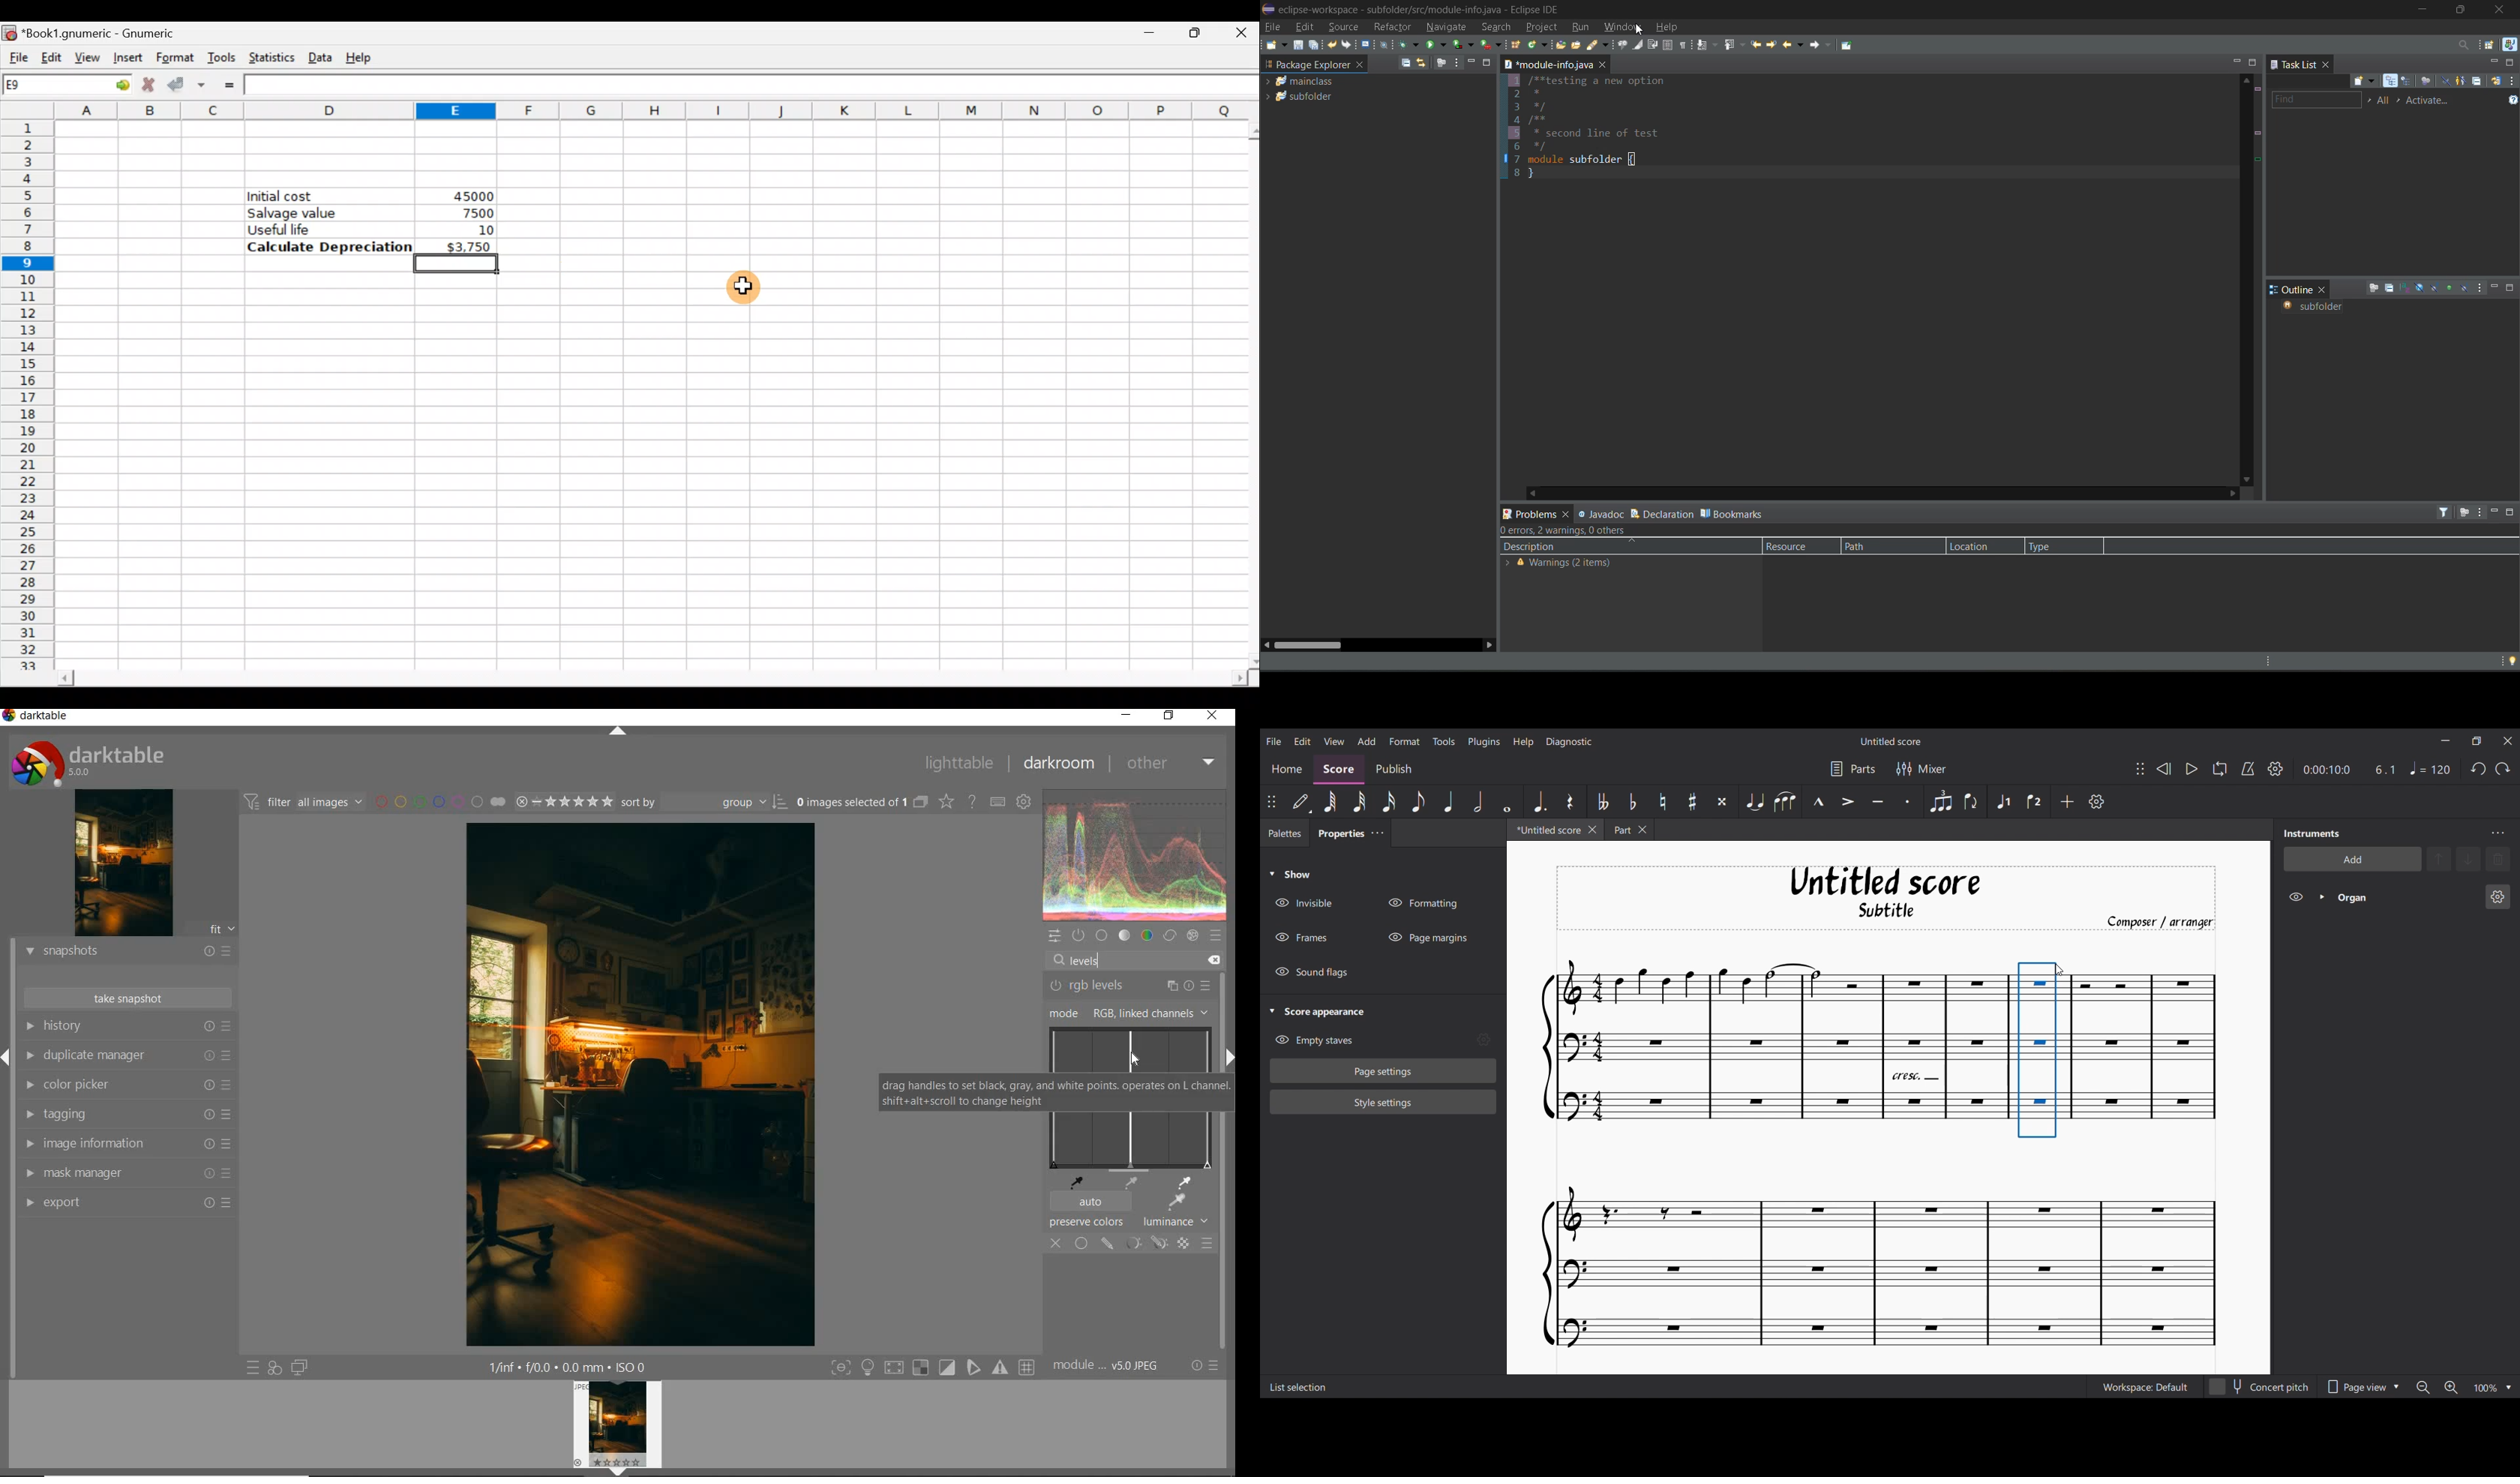 Image resolution: width=2520 pixels, height=1484 pixels. Describe the element at coordinates (2352, 859) in the screenshot. I see `Add instrument` at that location.